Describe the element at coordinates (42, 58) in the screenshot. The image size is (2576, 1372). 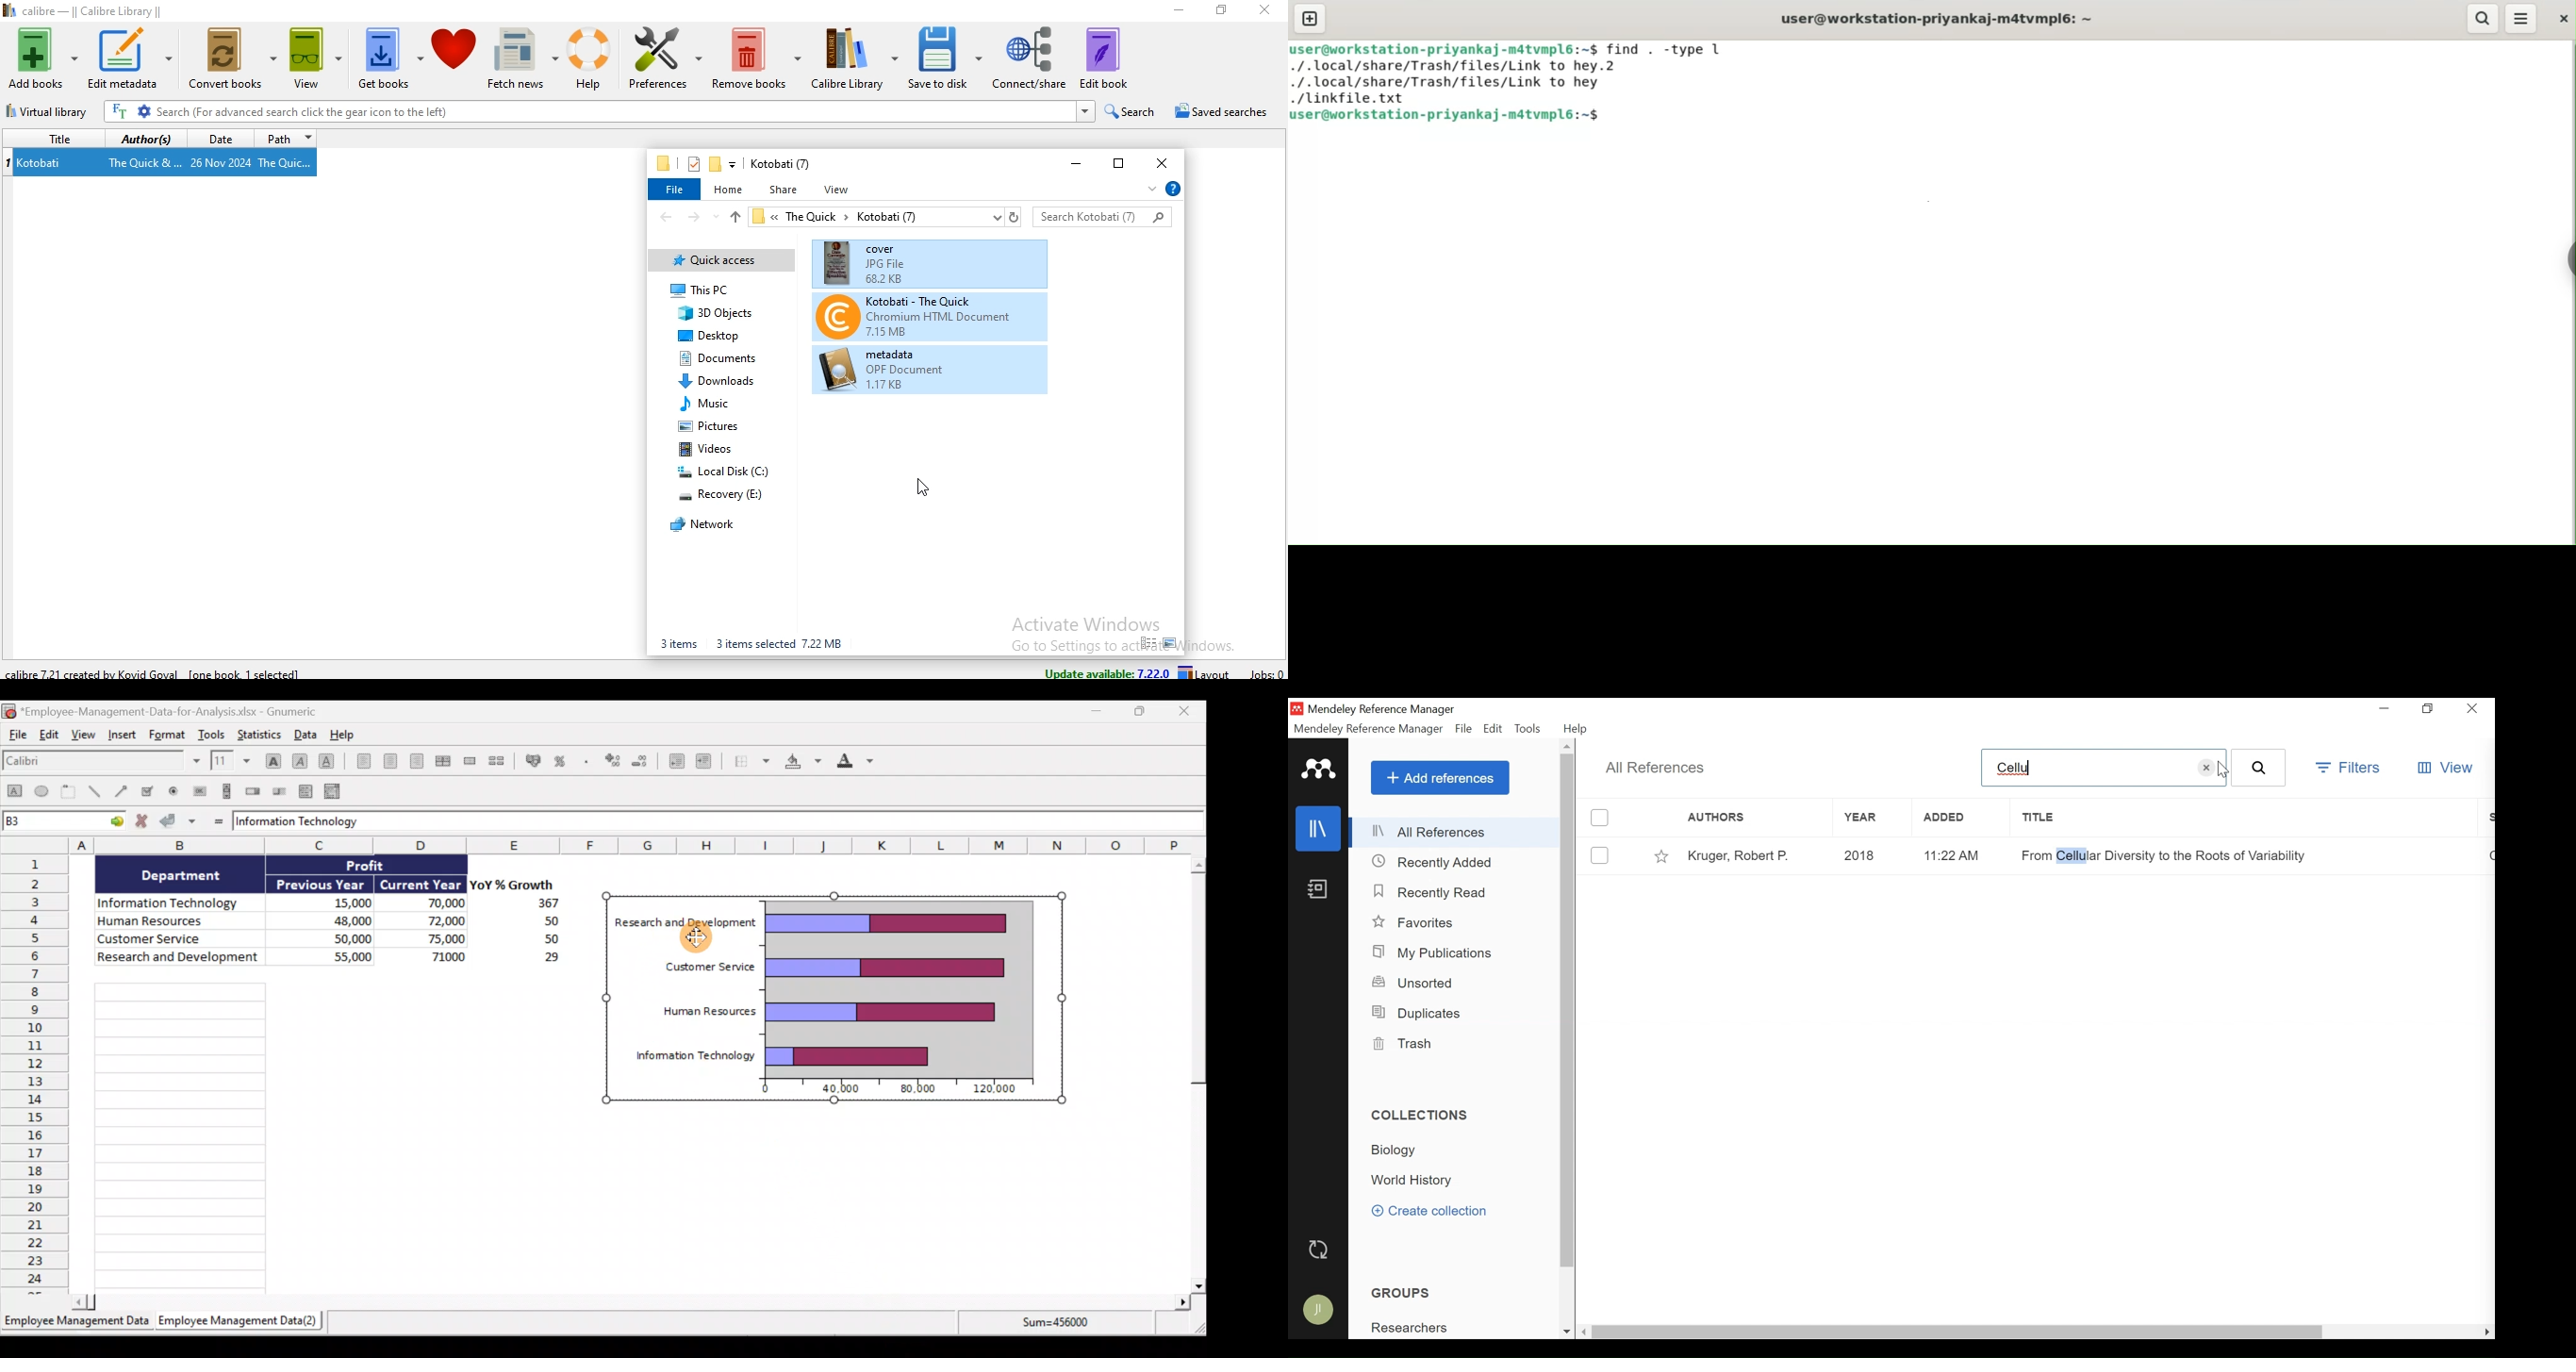
I see `add books` at that location.